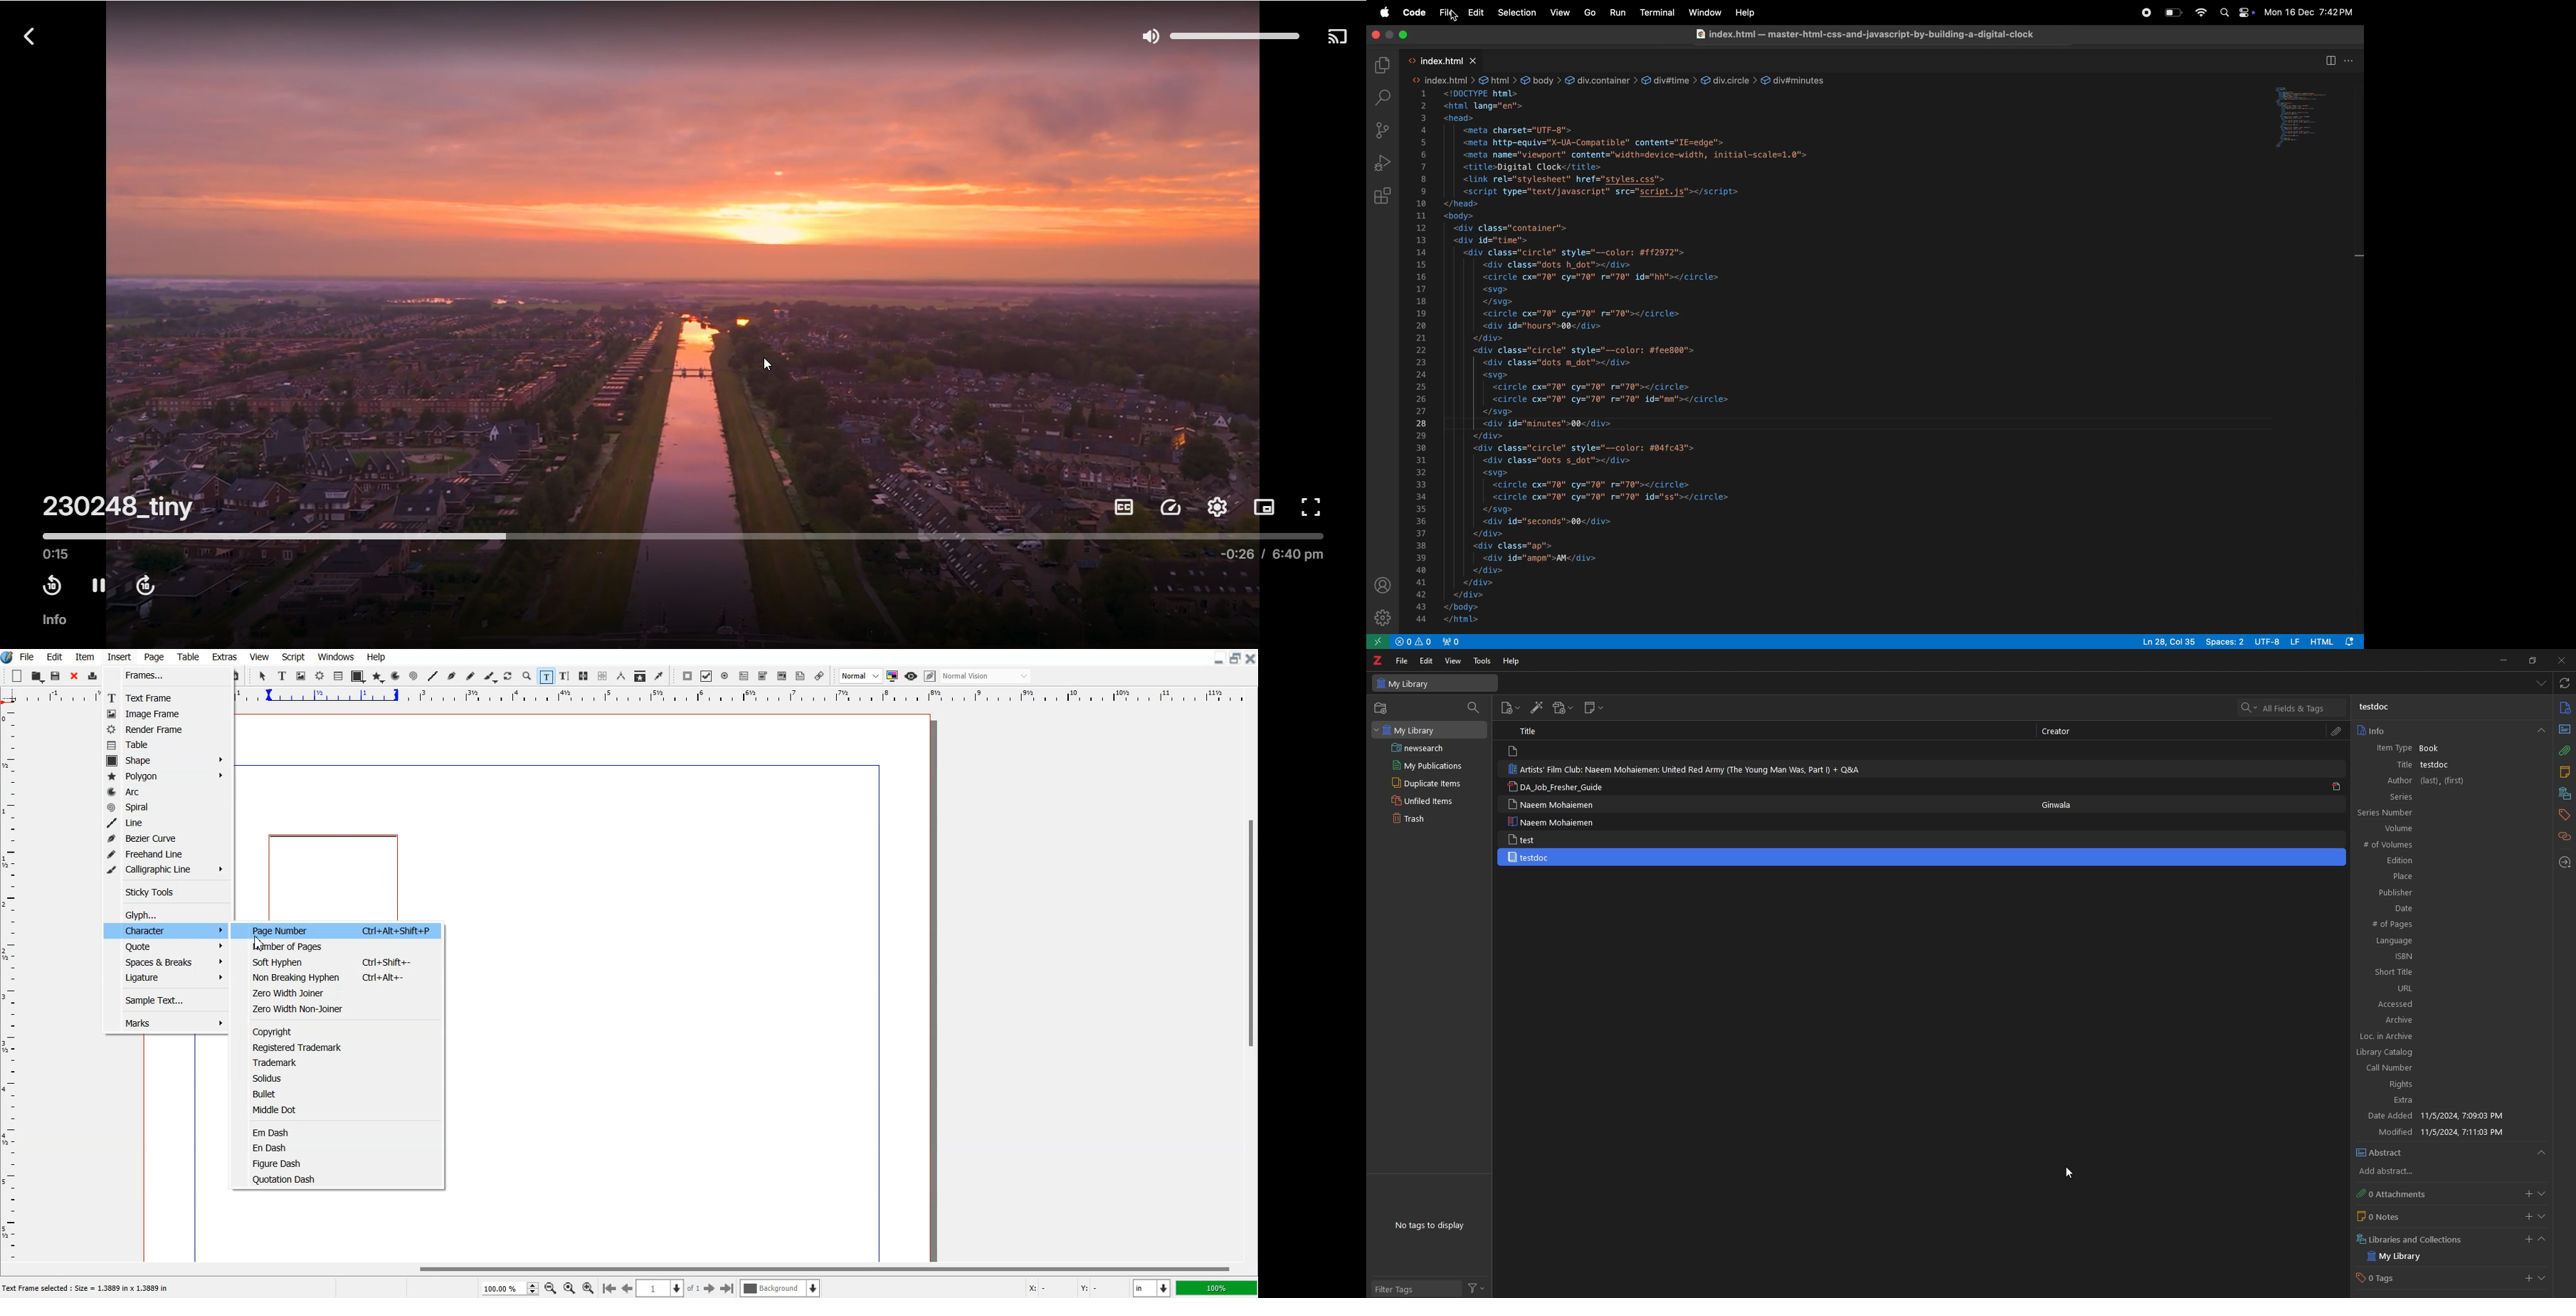 The height and width of the screenshot is (1316, 2576). I want to click on Frames, so click(162, 676).